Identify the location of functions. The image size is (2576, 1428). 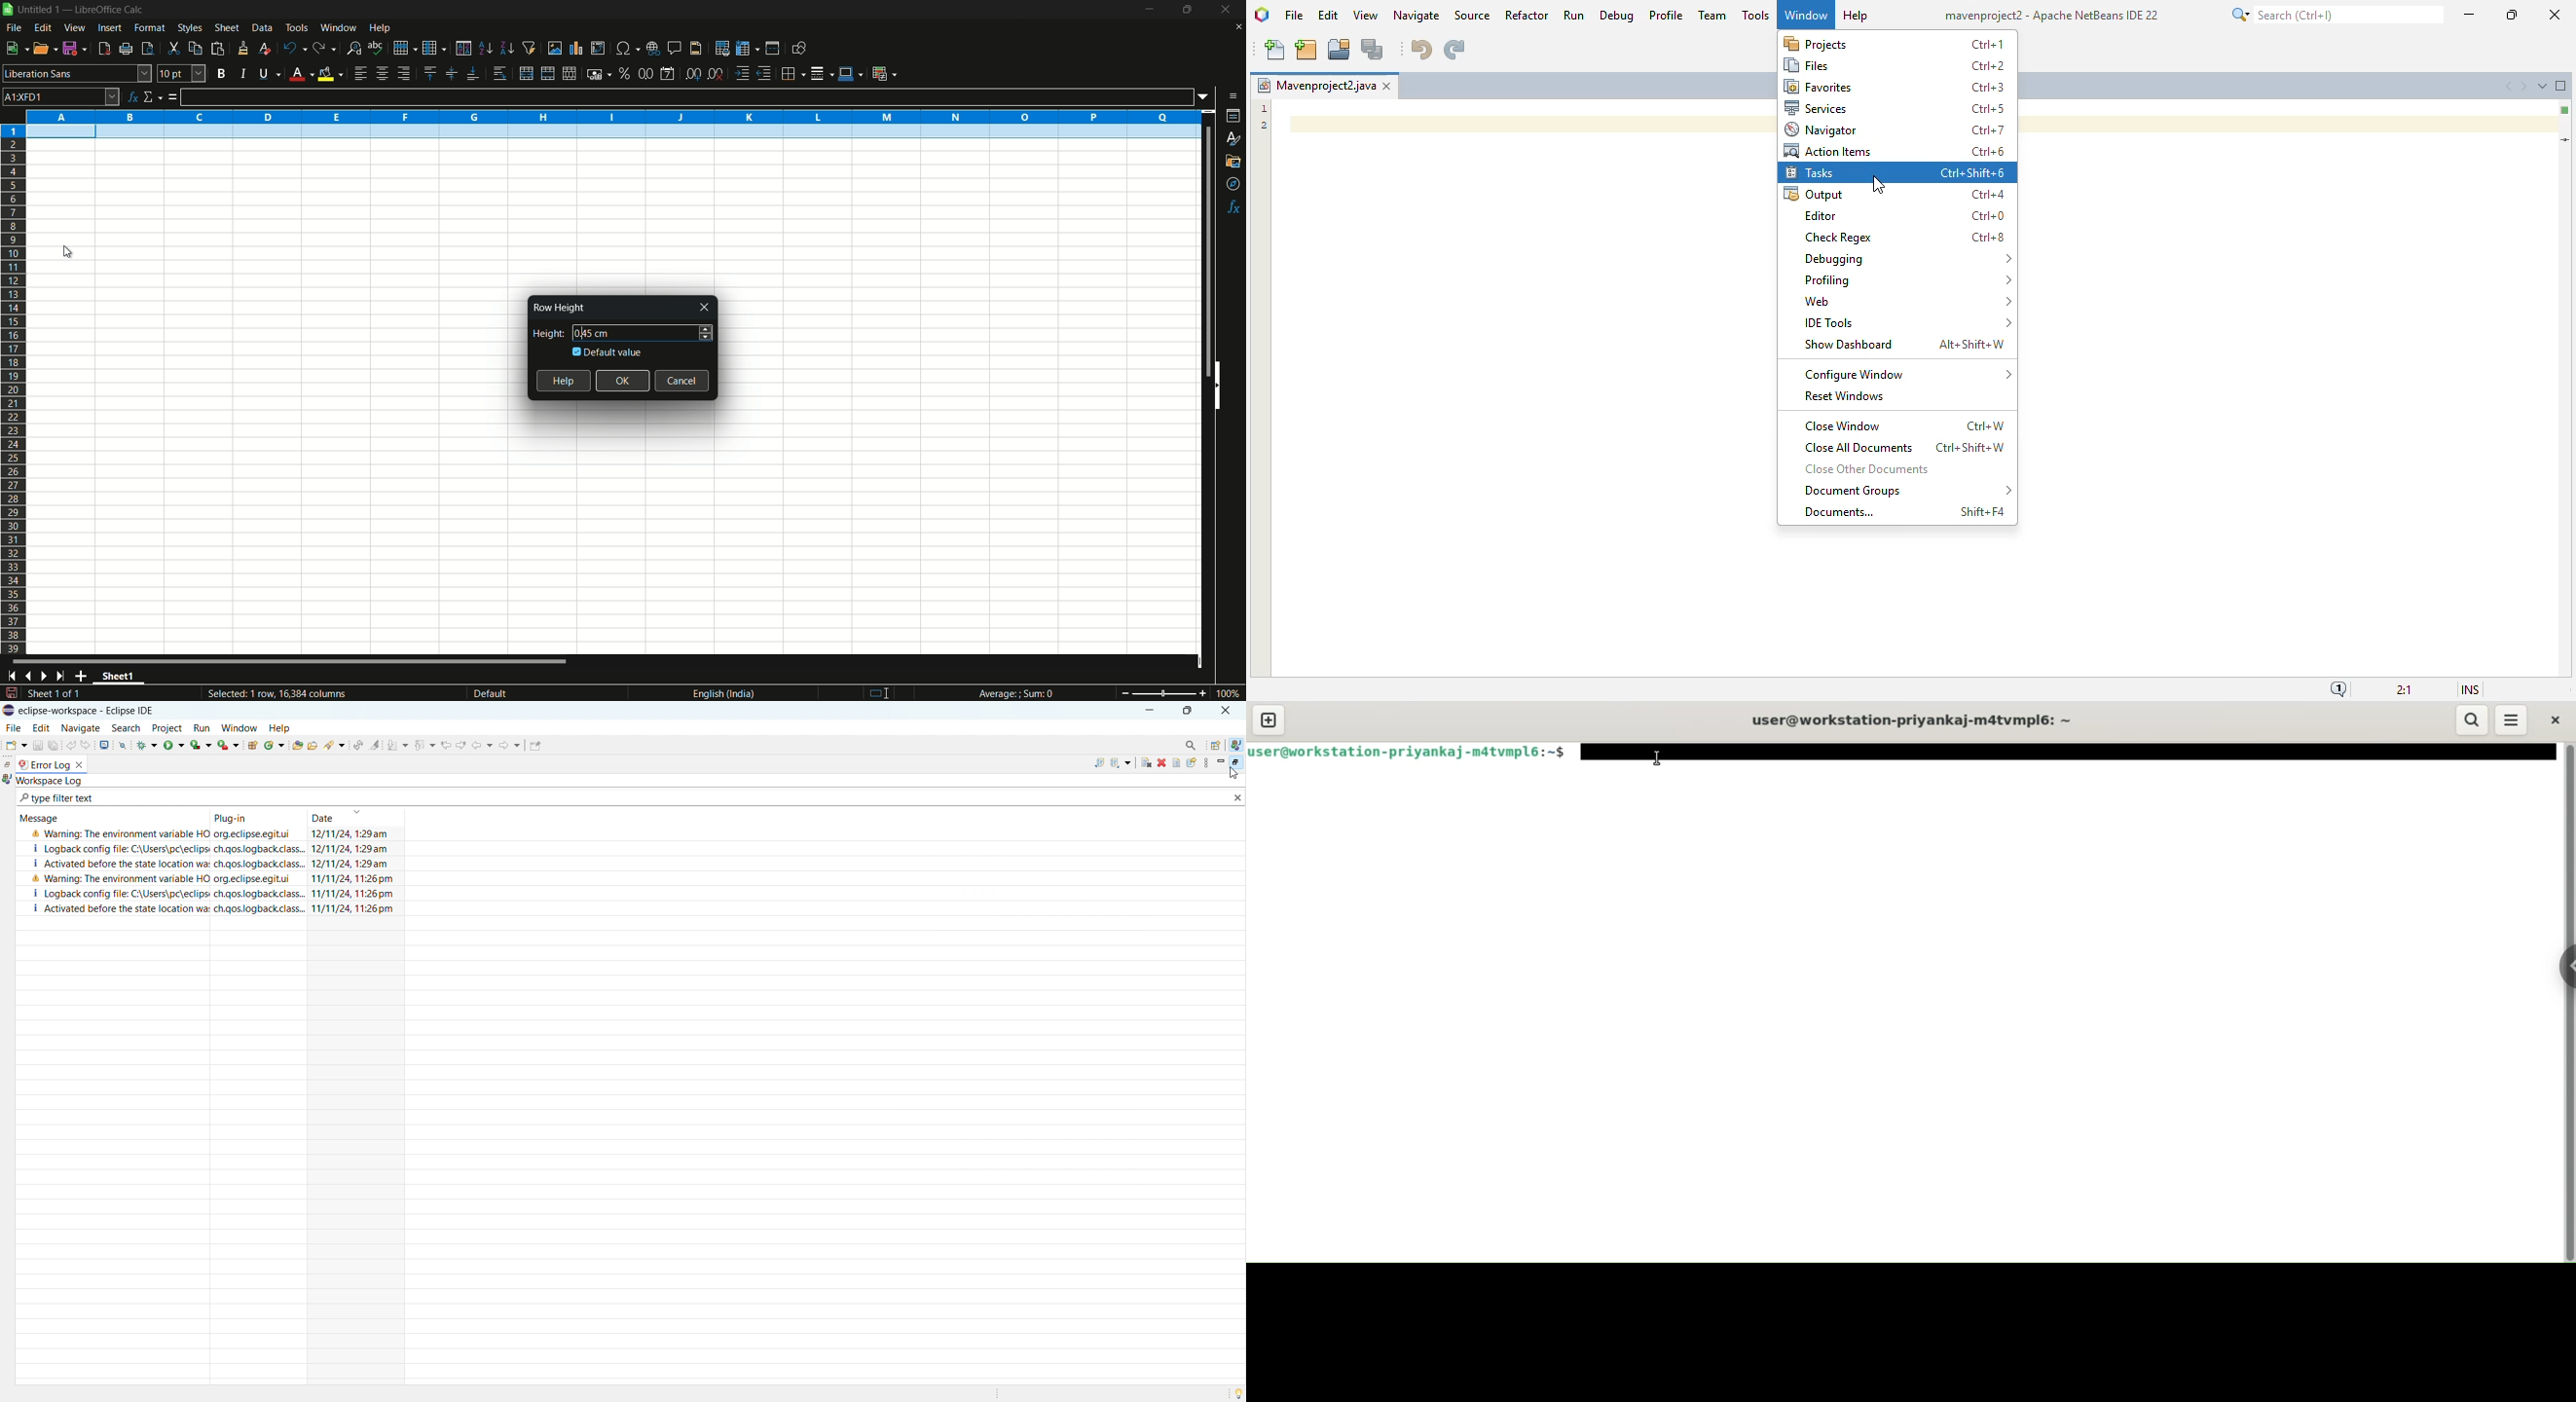
(1234, 207).